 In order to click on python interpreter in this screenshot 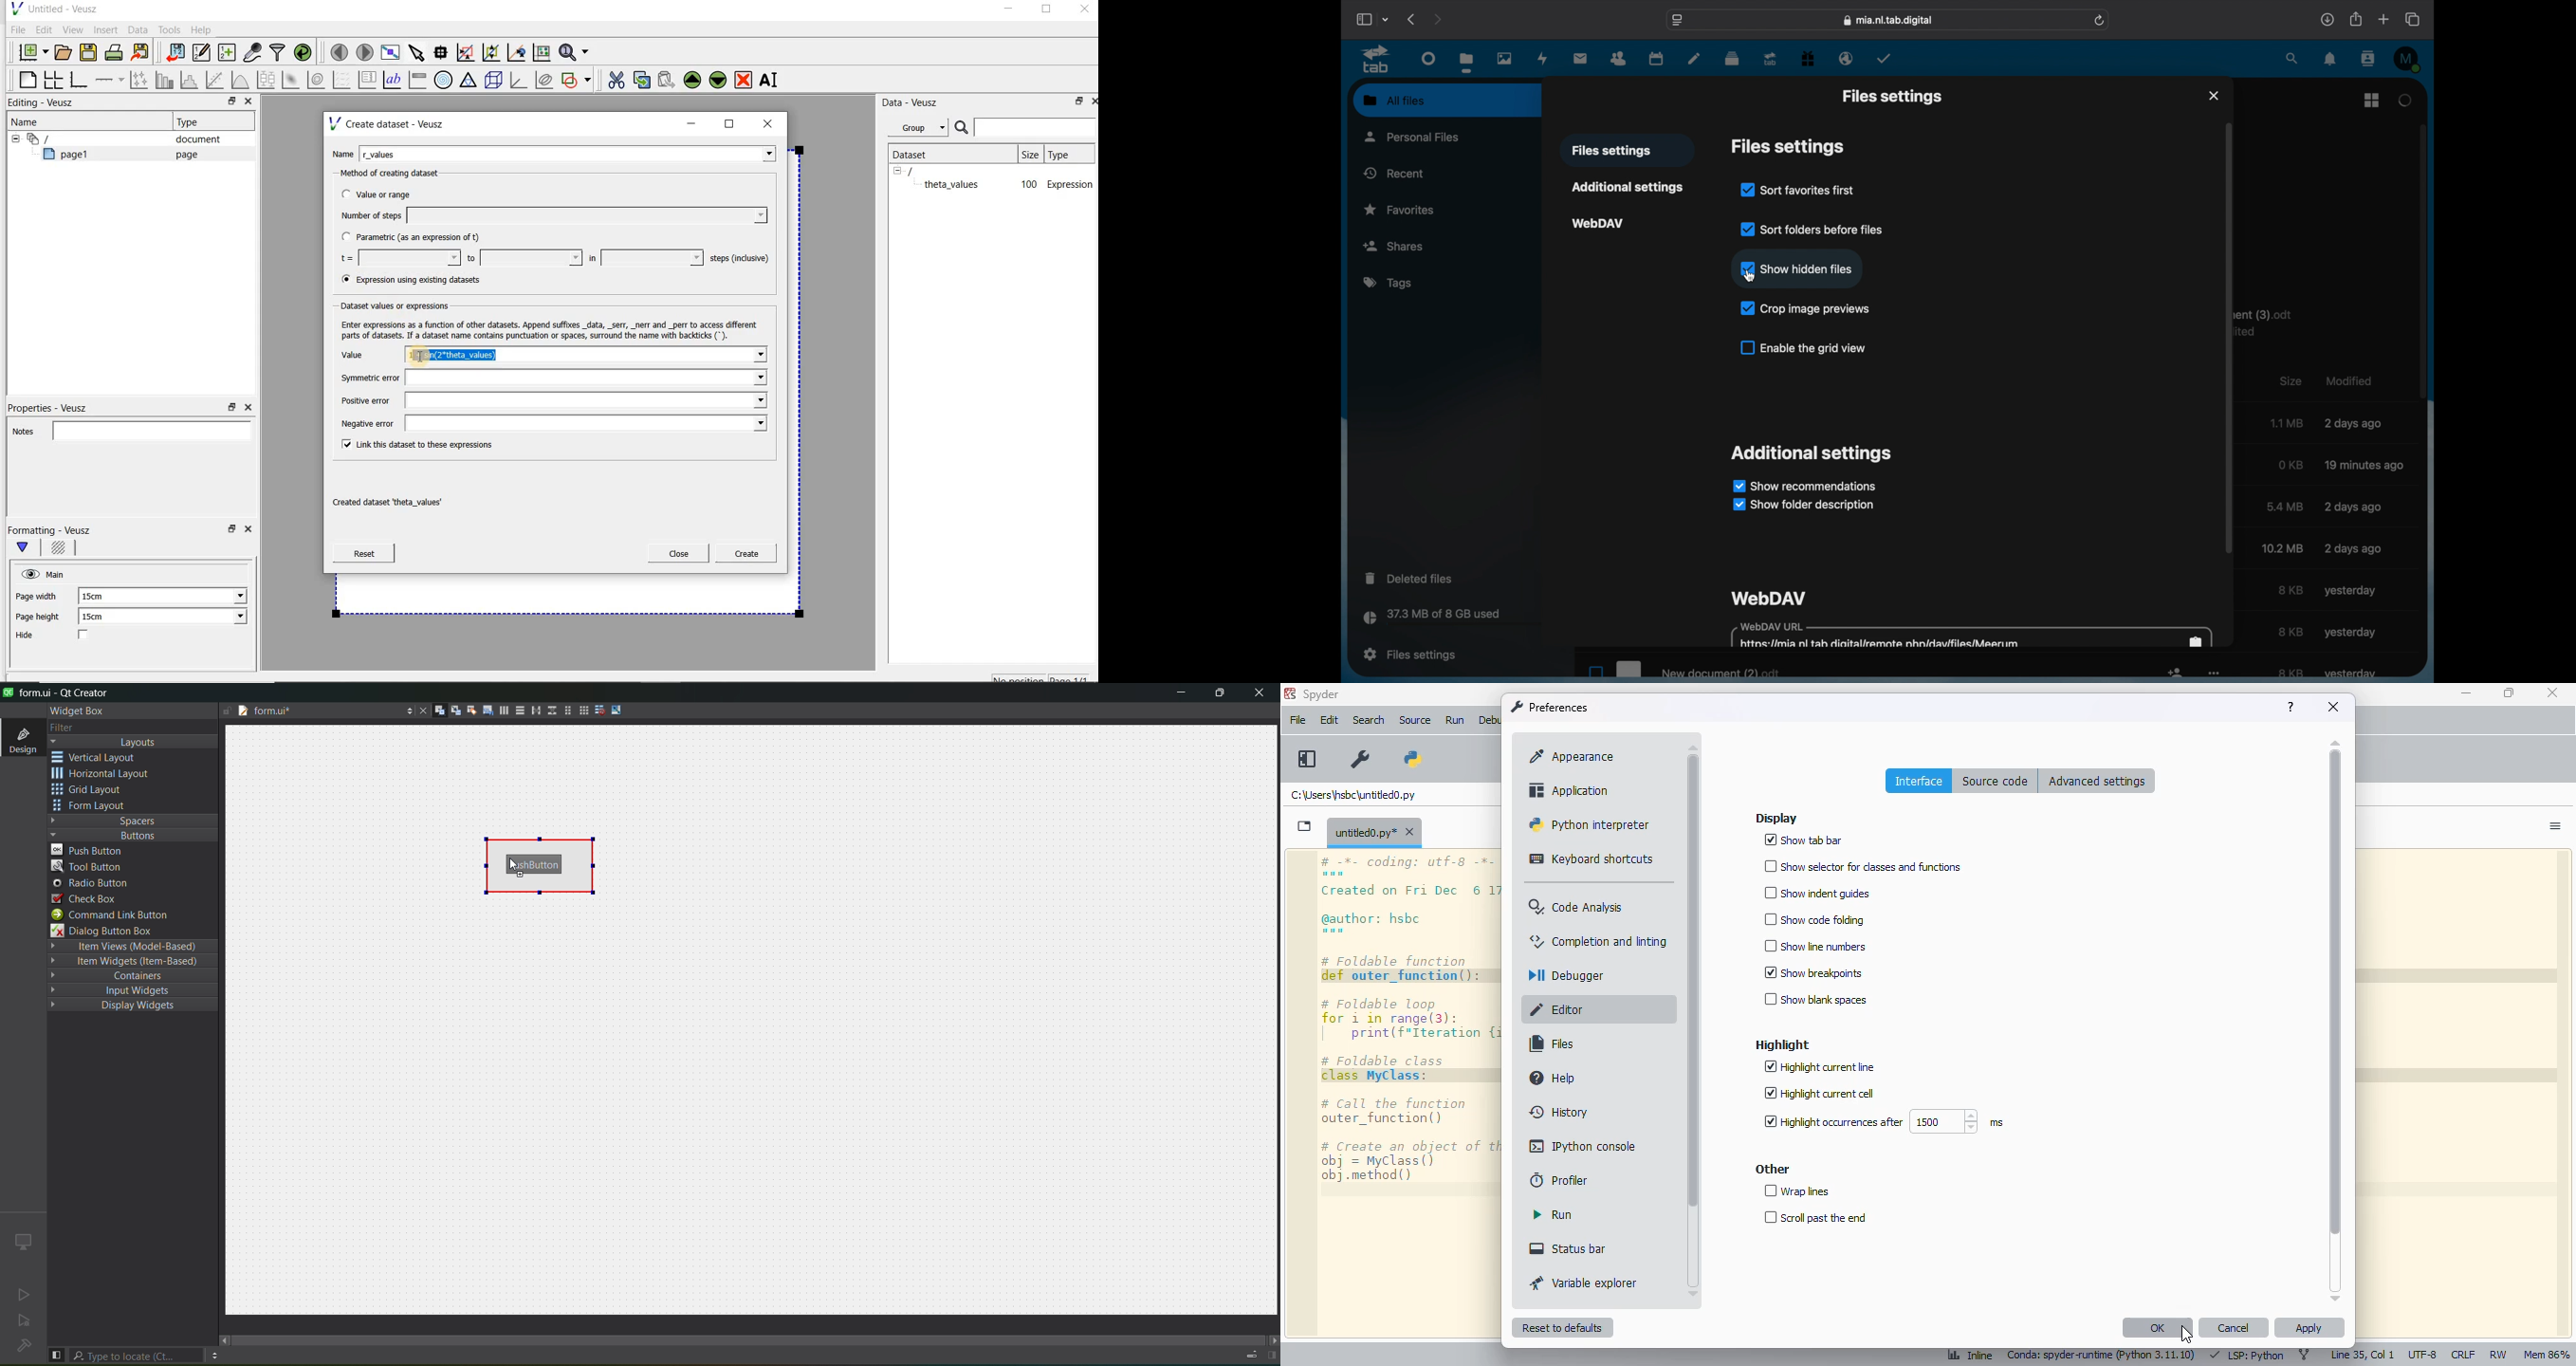, I will do `click(1588, 823)`.